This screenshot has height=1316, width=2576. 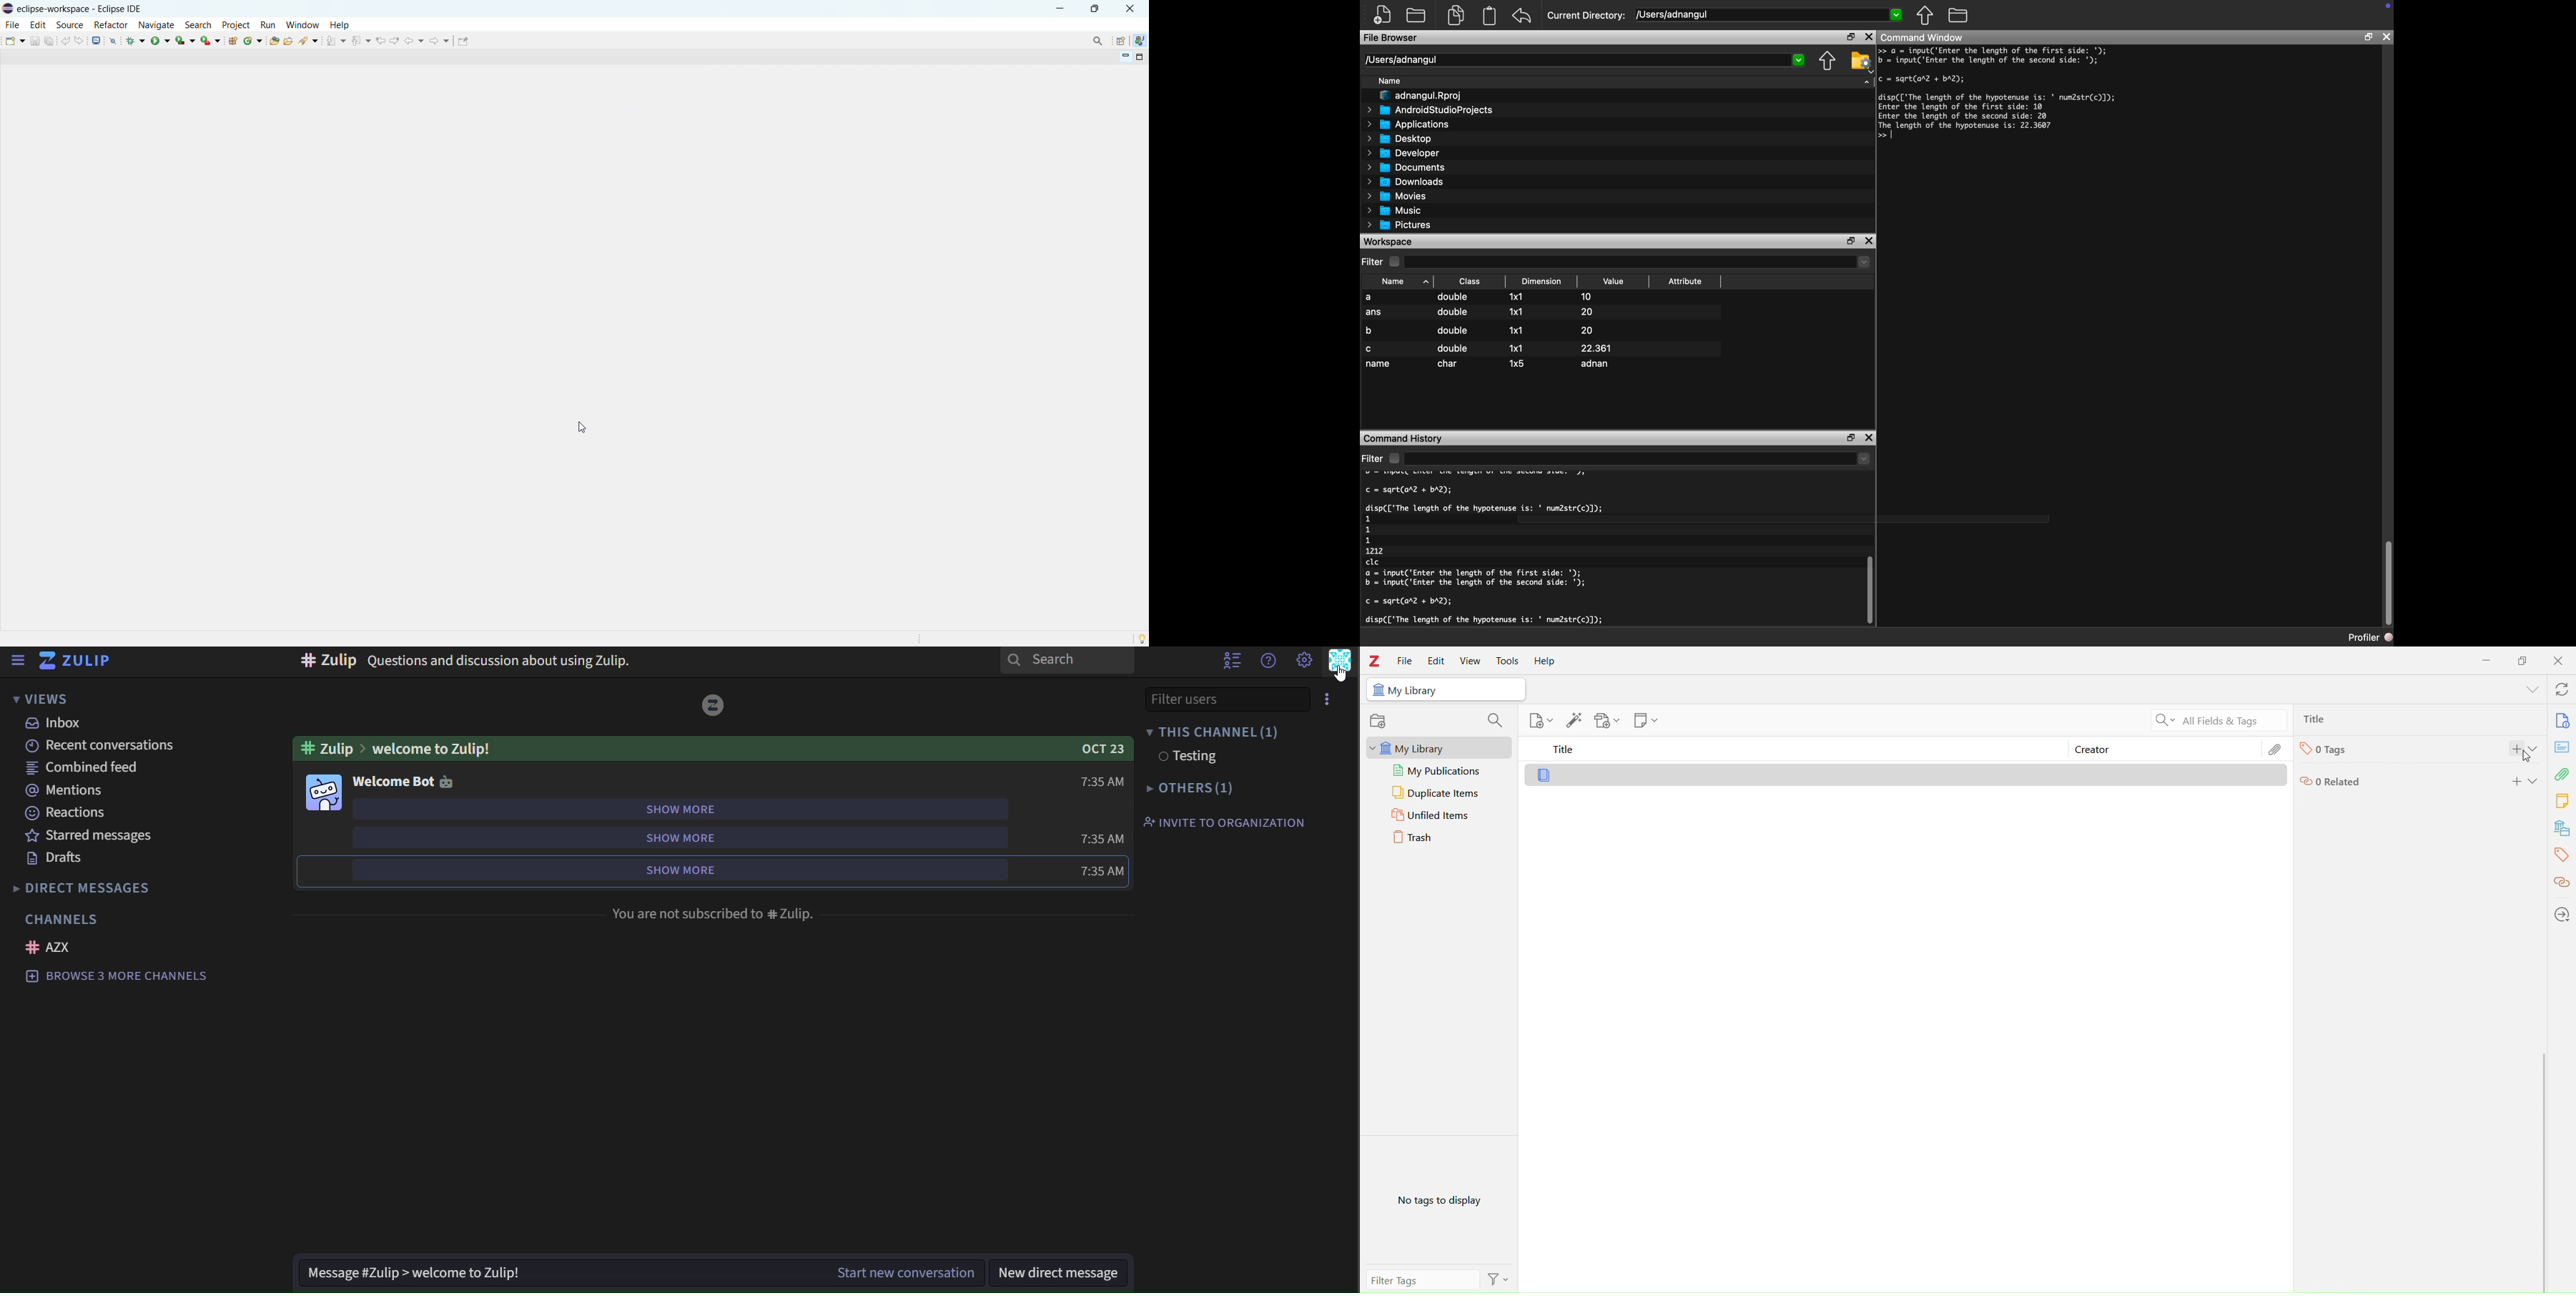 I want to click on 1x1, so click(x=1516, y=349).